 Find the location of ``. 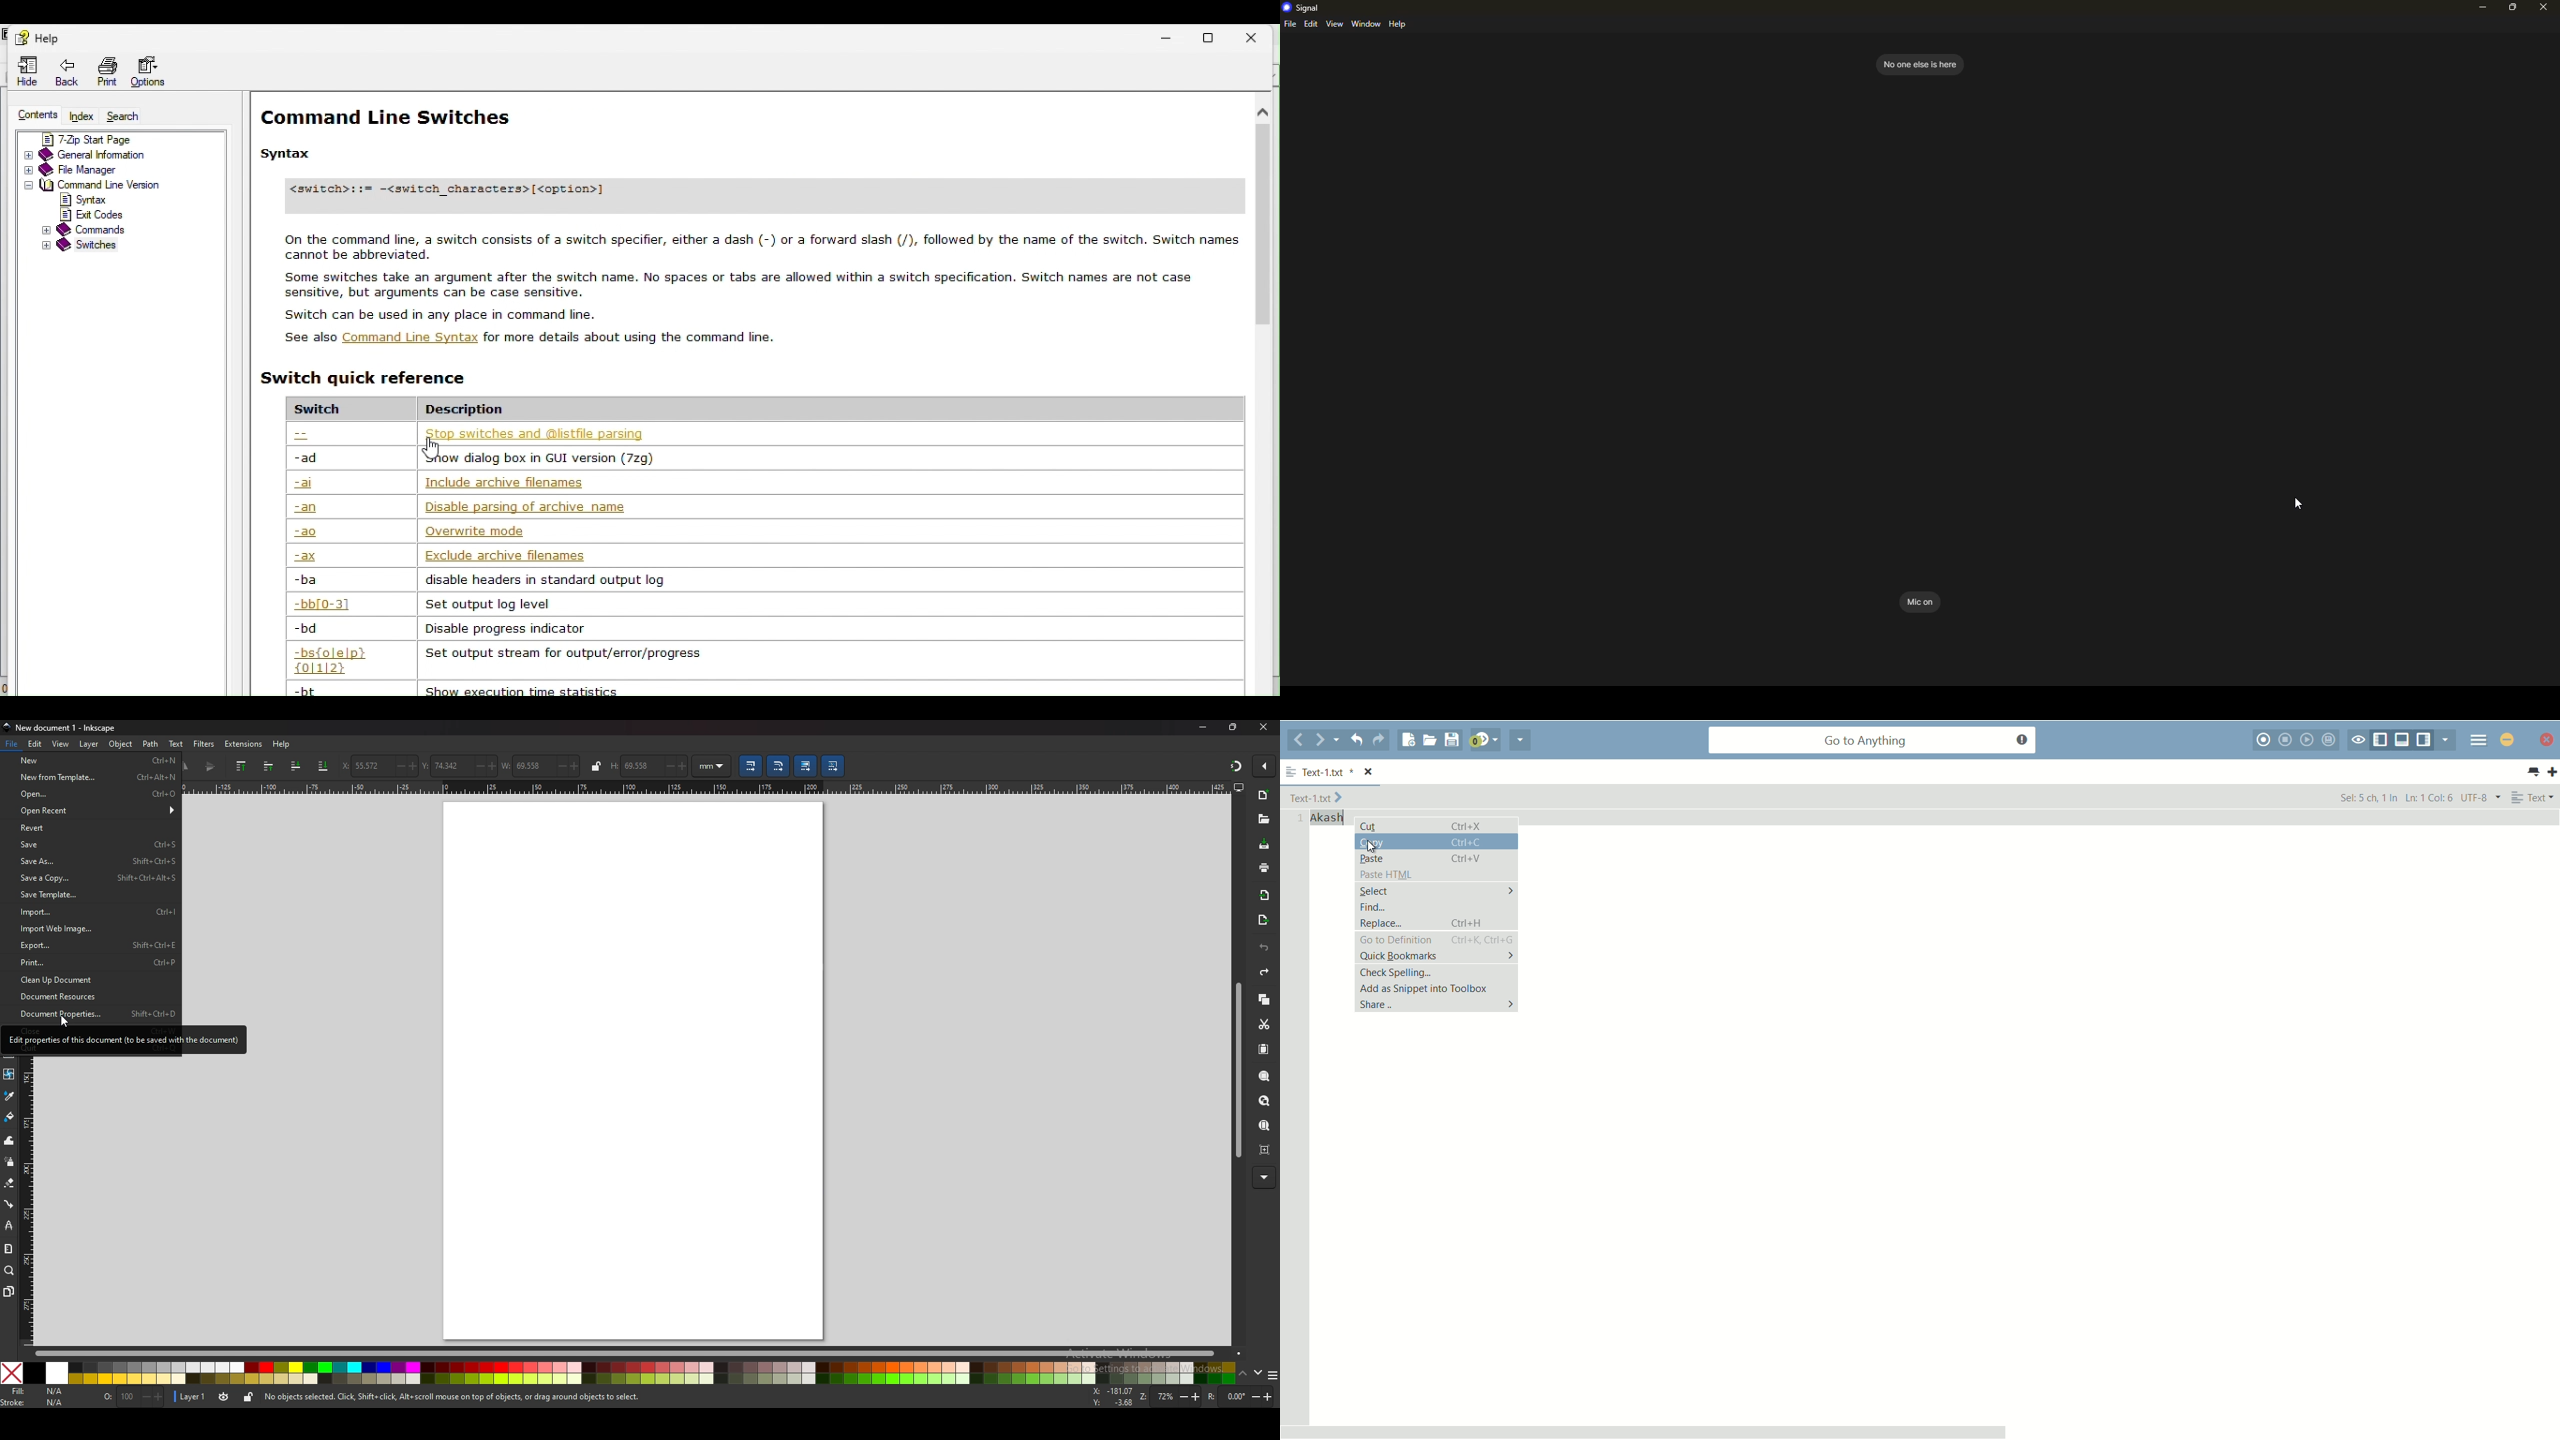

 is located at coordinates (98, 214).